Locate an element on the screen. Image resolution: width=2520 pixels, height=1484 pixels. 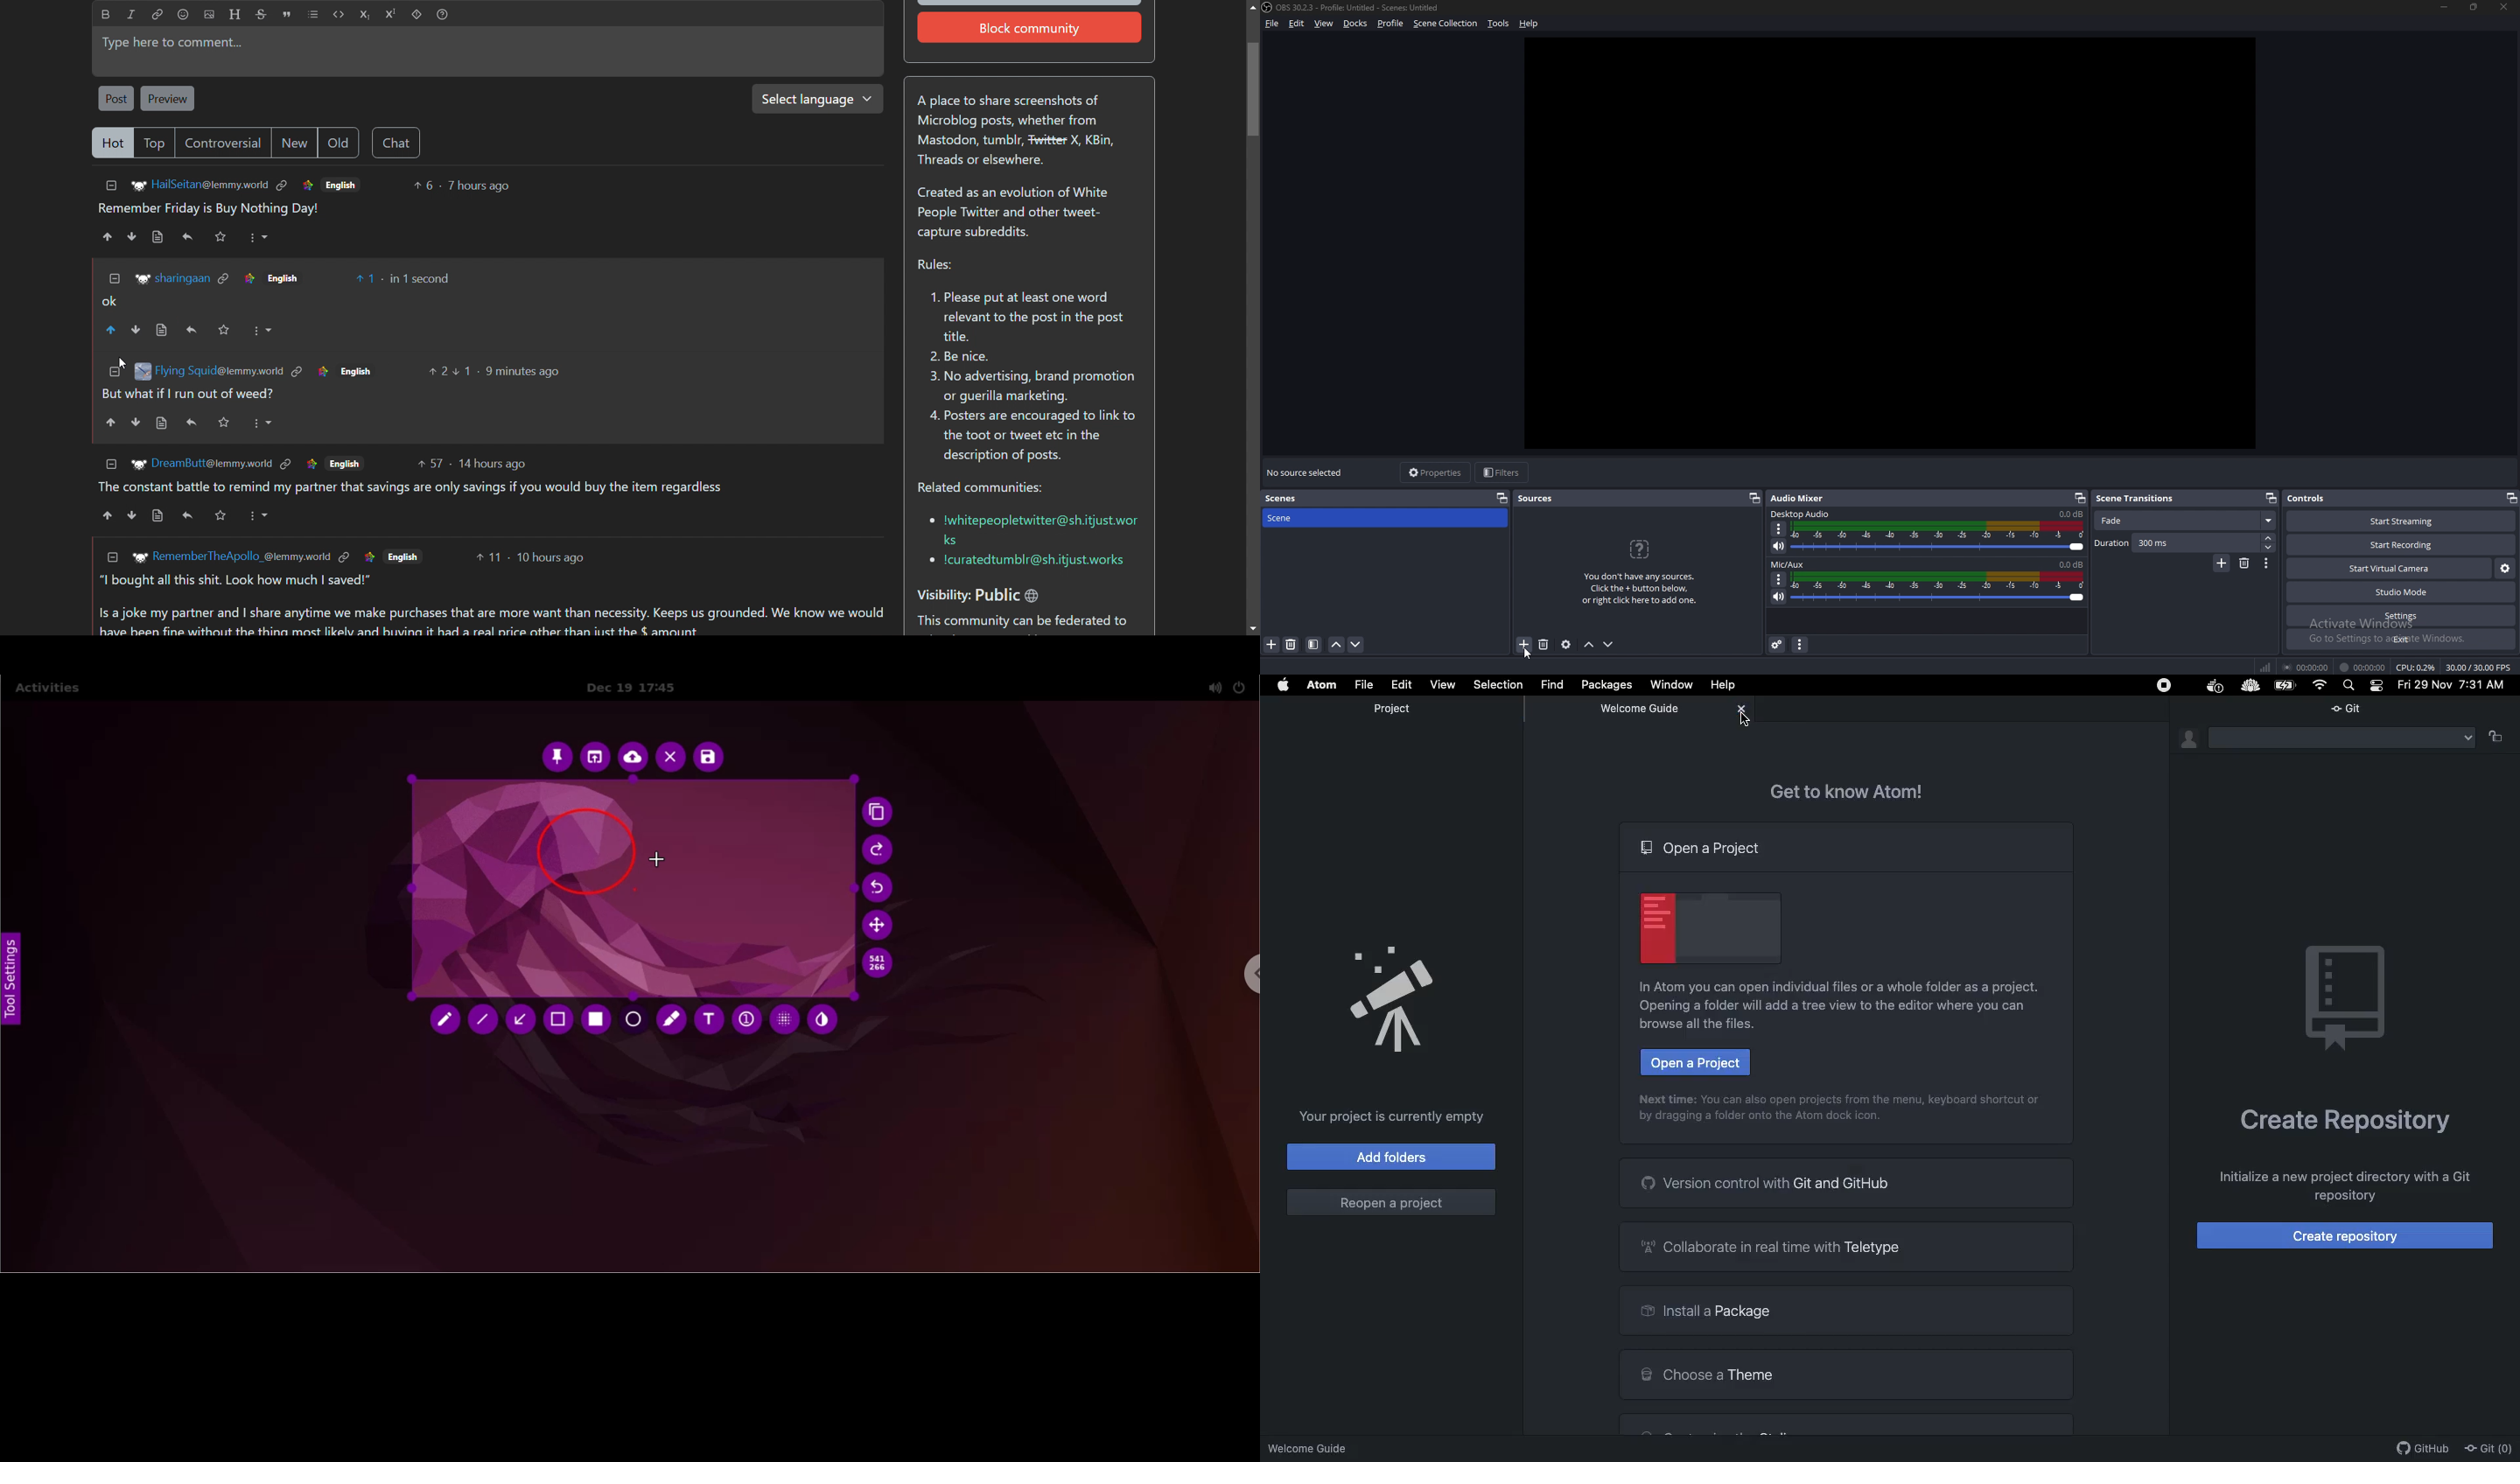
Choose a theme is located at coordinates (1847, 1374).